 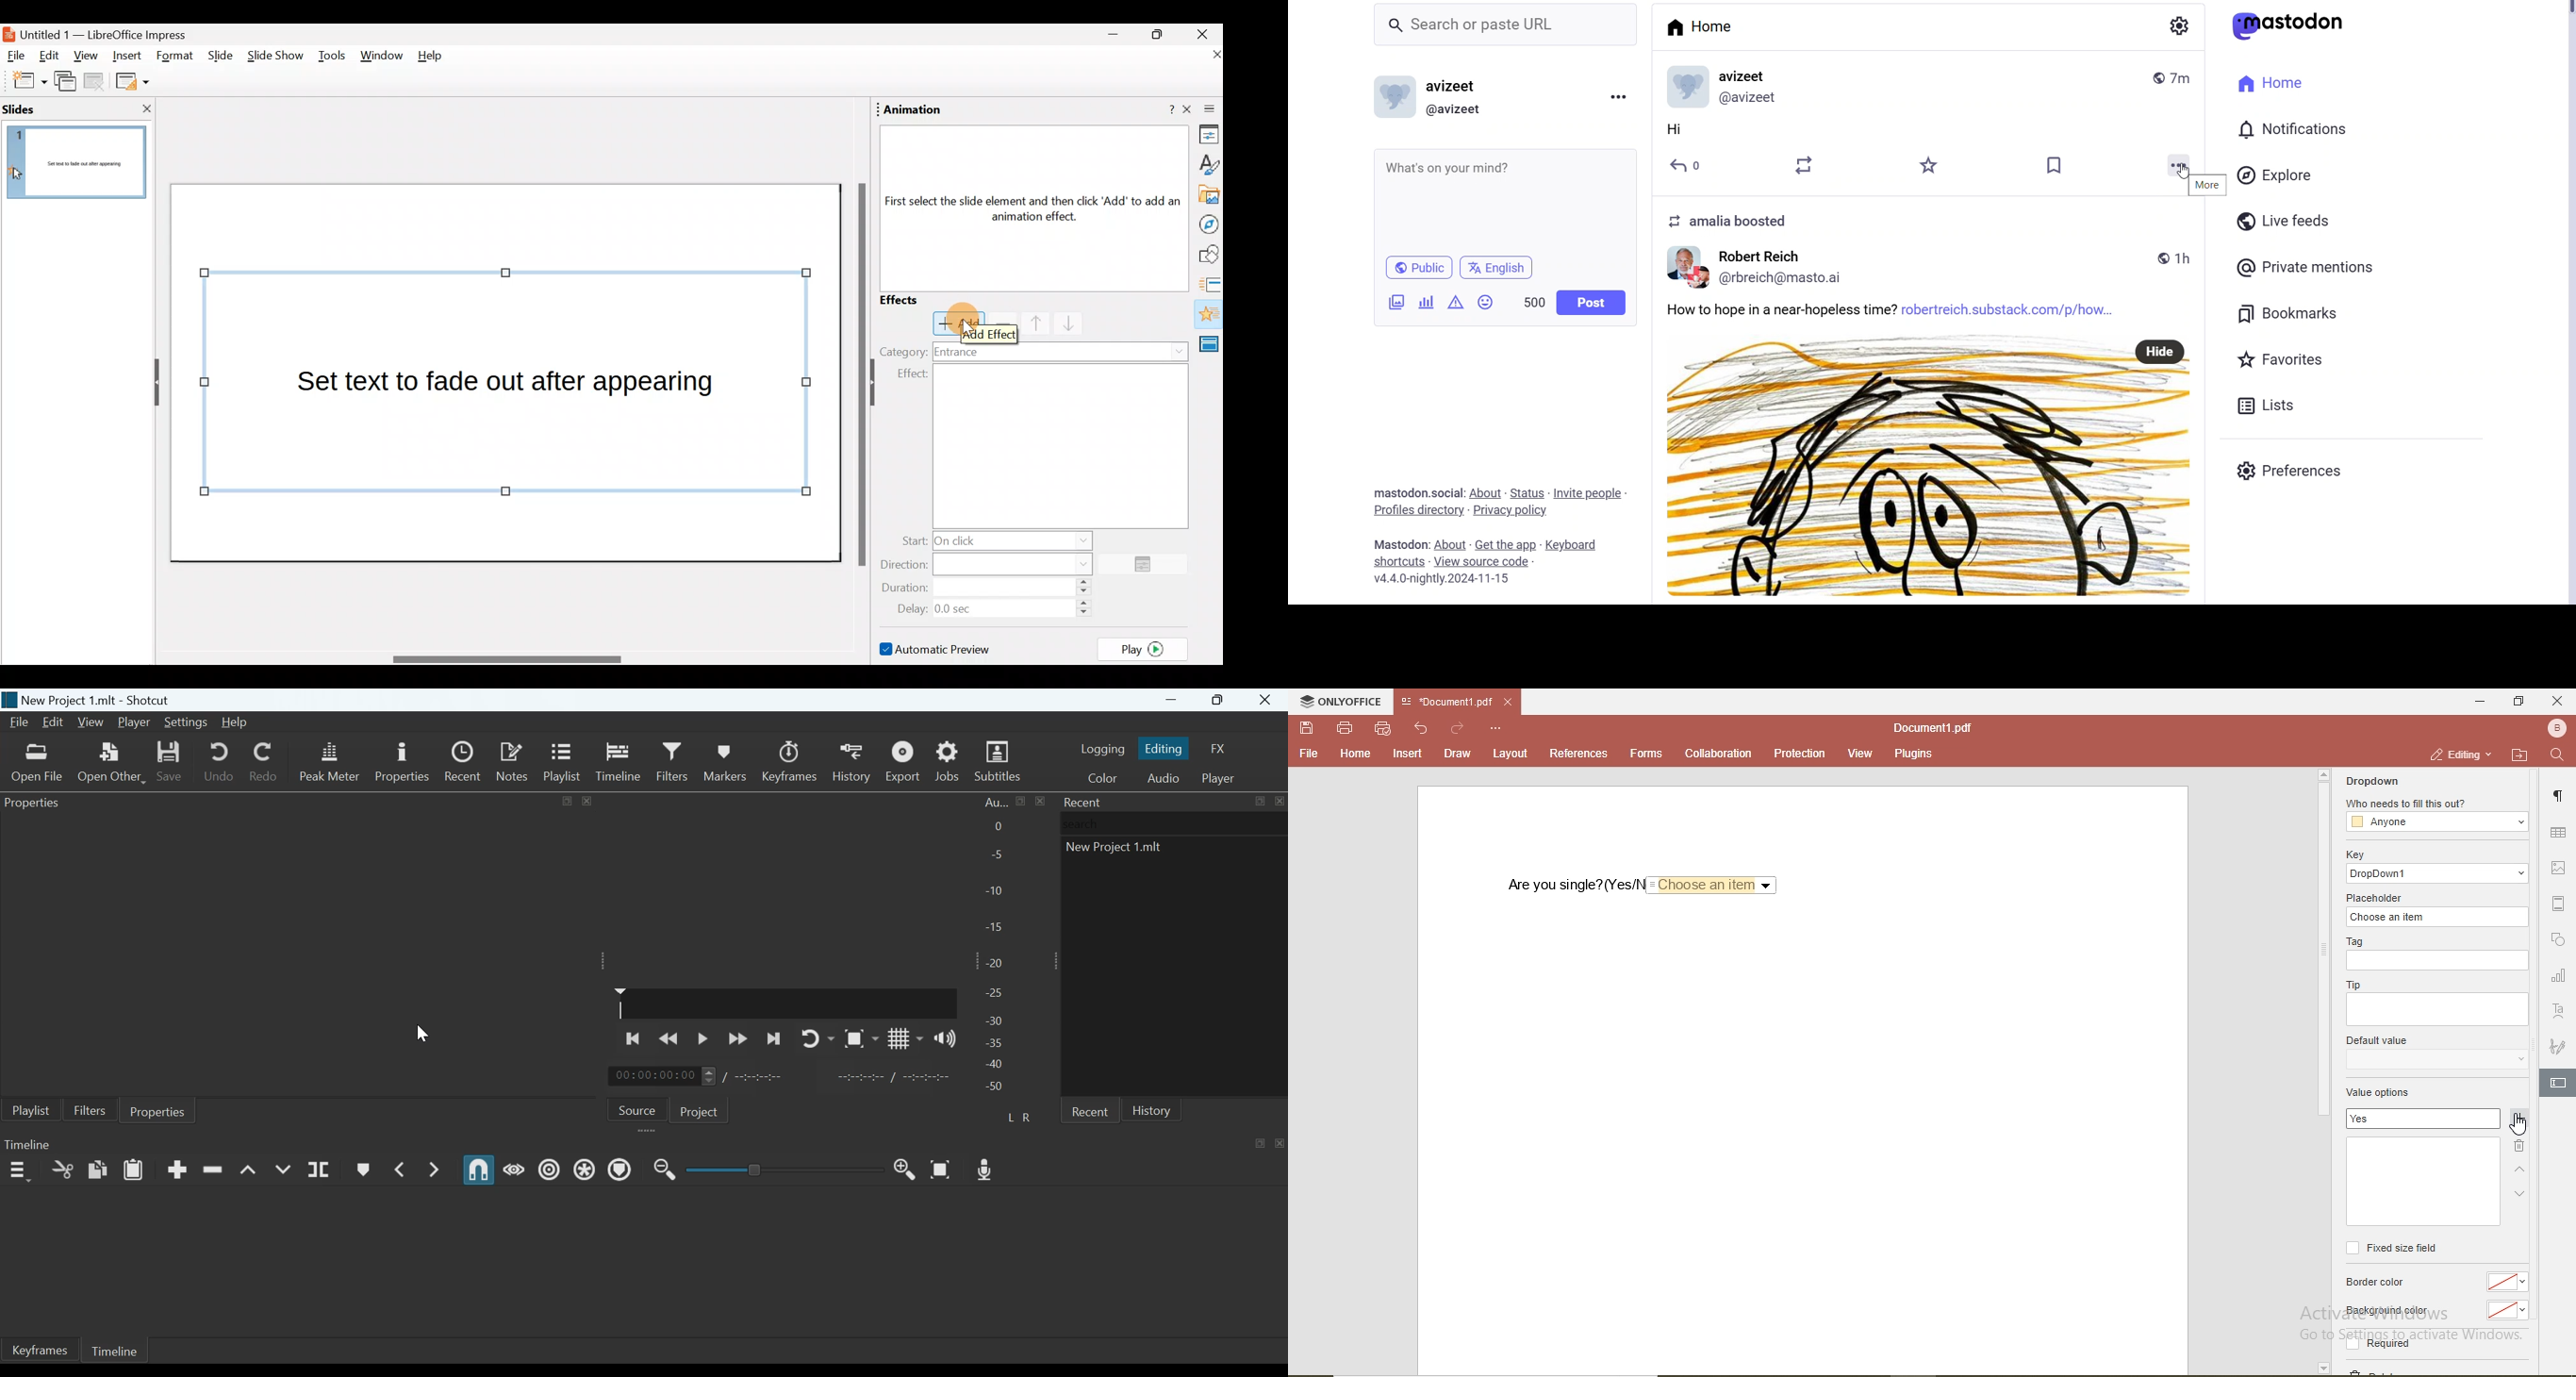 I want to click on key, so click(x=2358, y=854).